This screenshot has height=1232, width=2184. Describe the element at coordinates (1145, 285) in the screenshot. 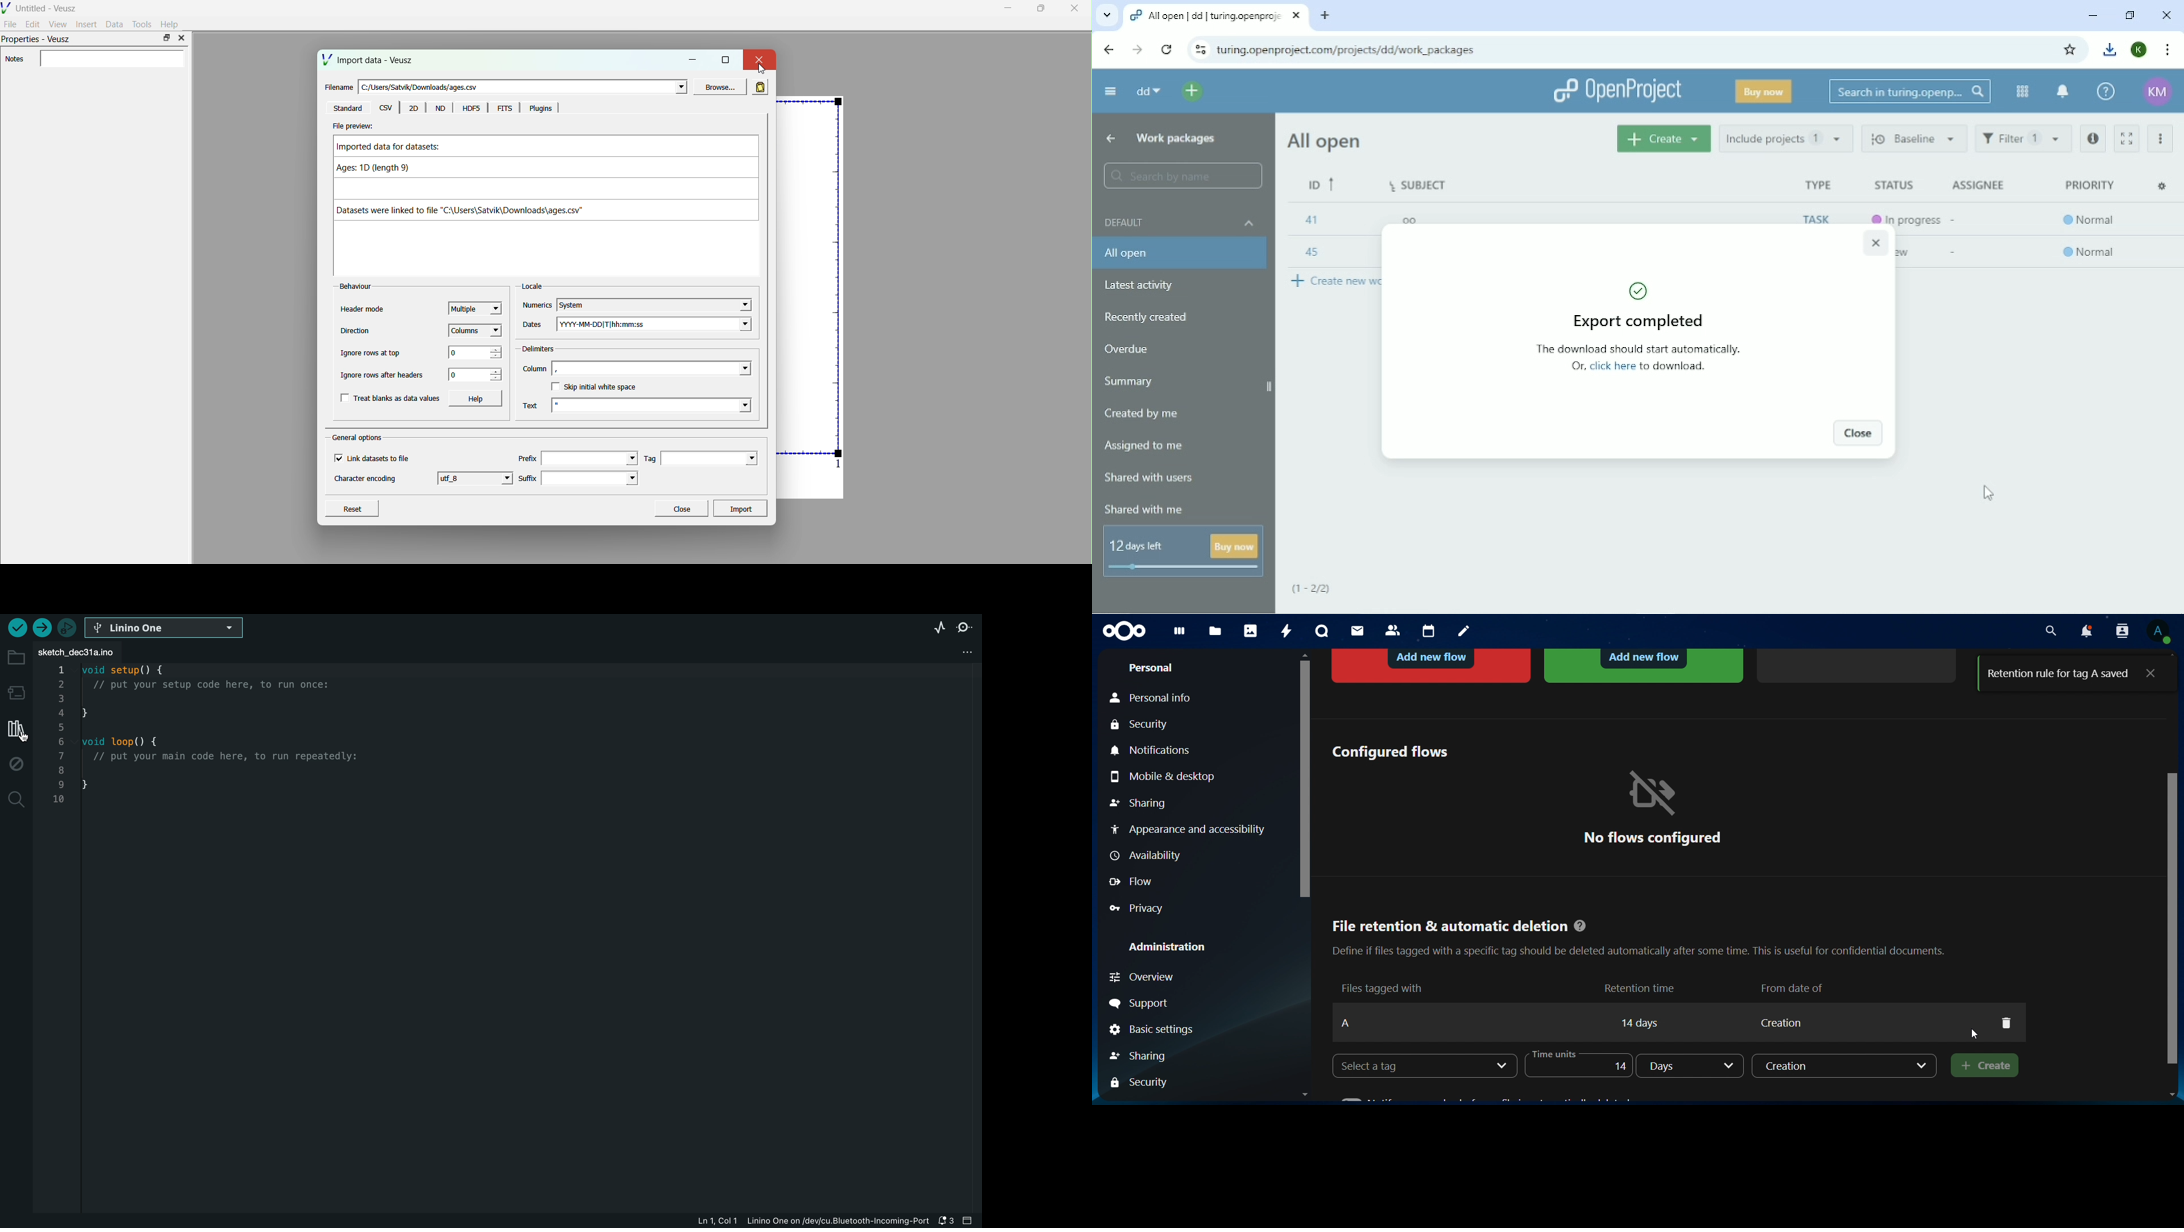

I see `Latest activity` at that location.